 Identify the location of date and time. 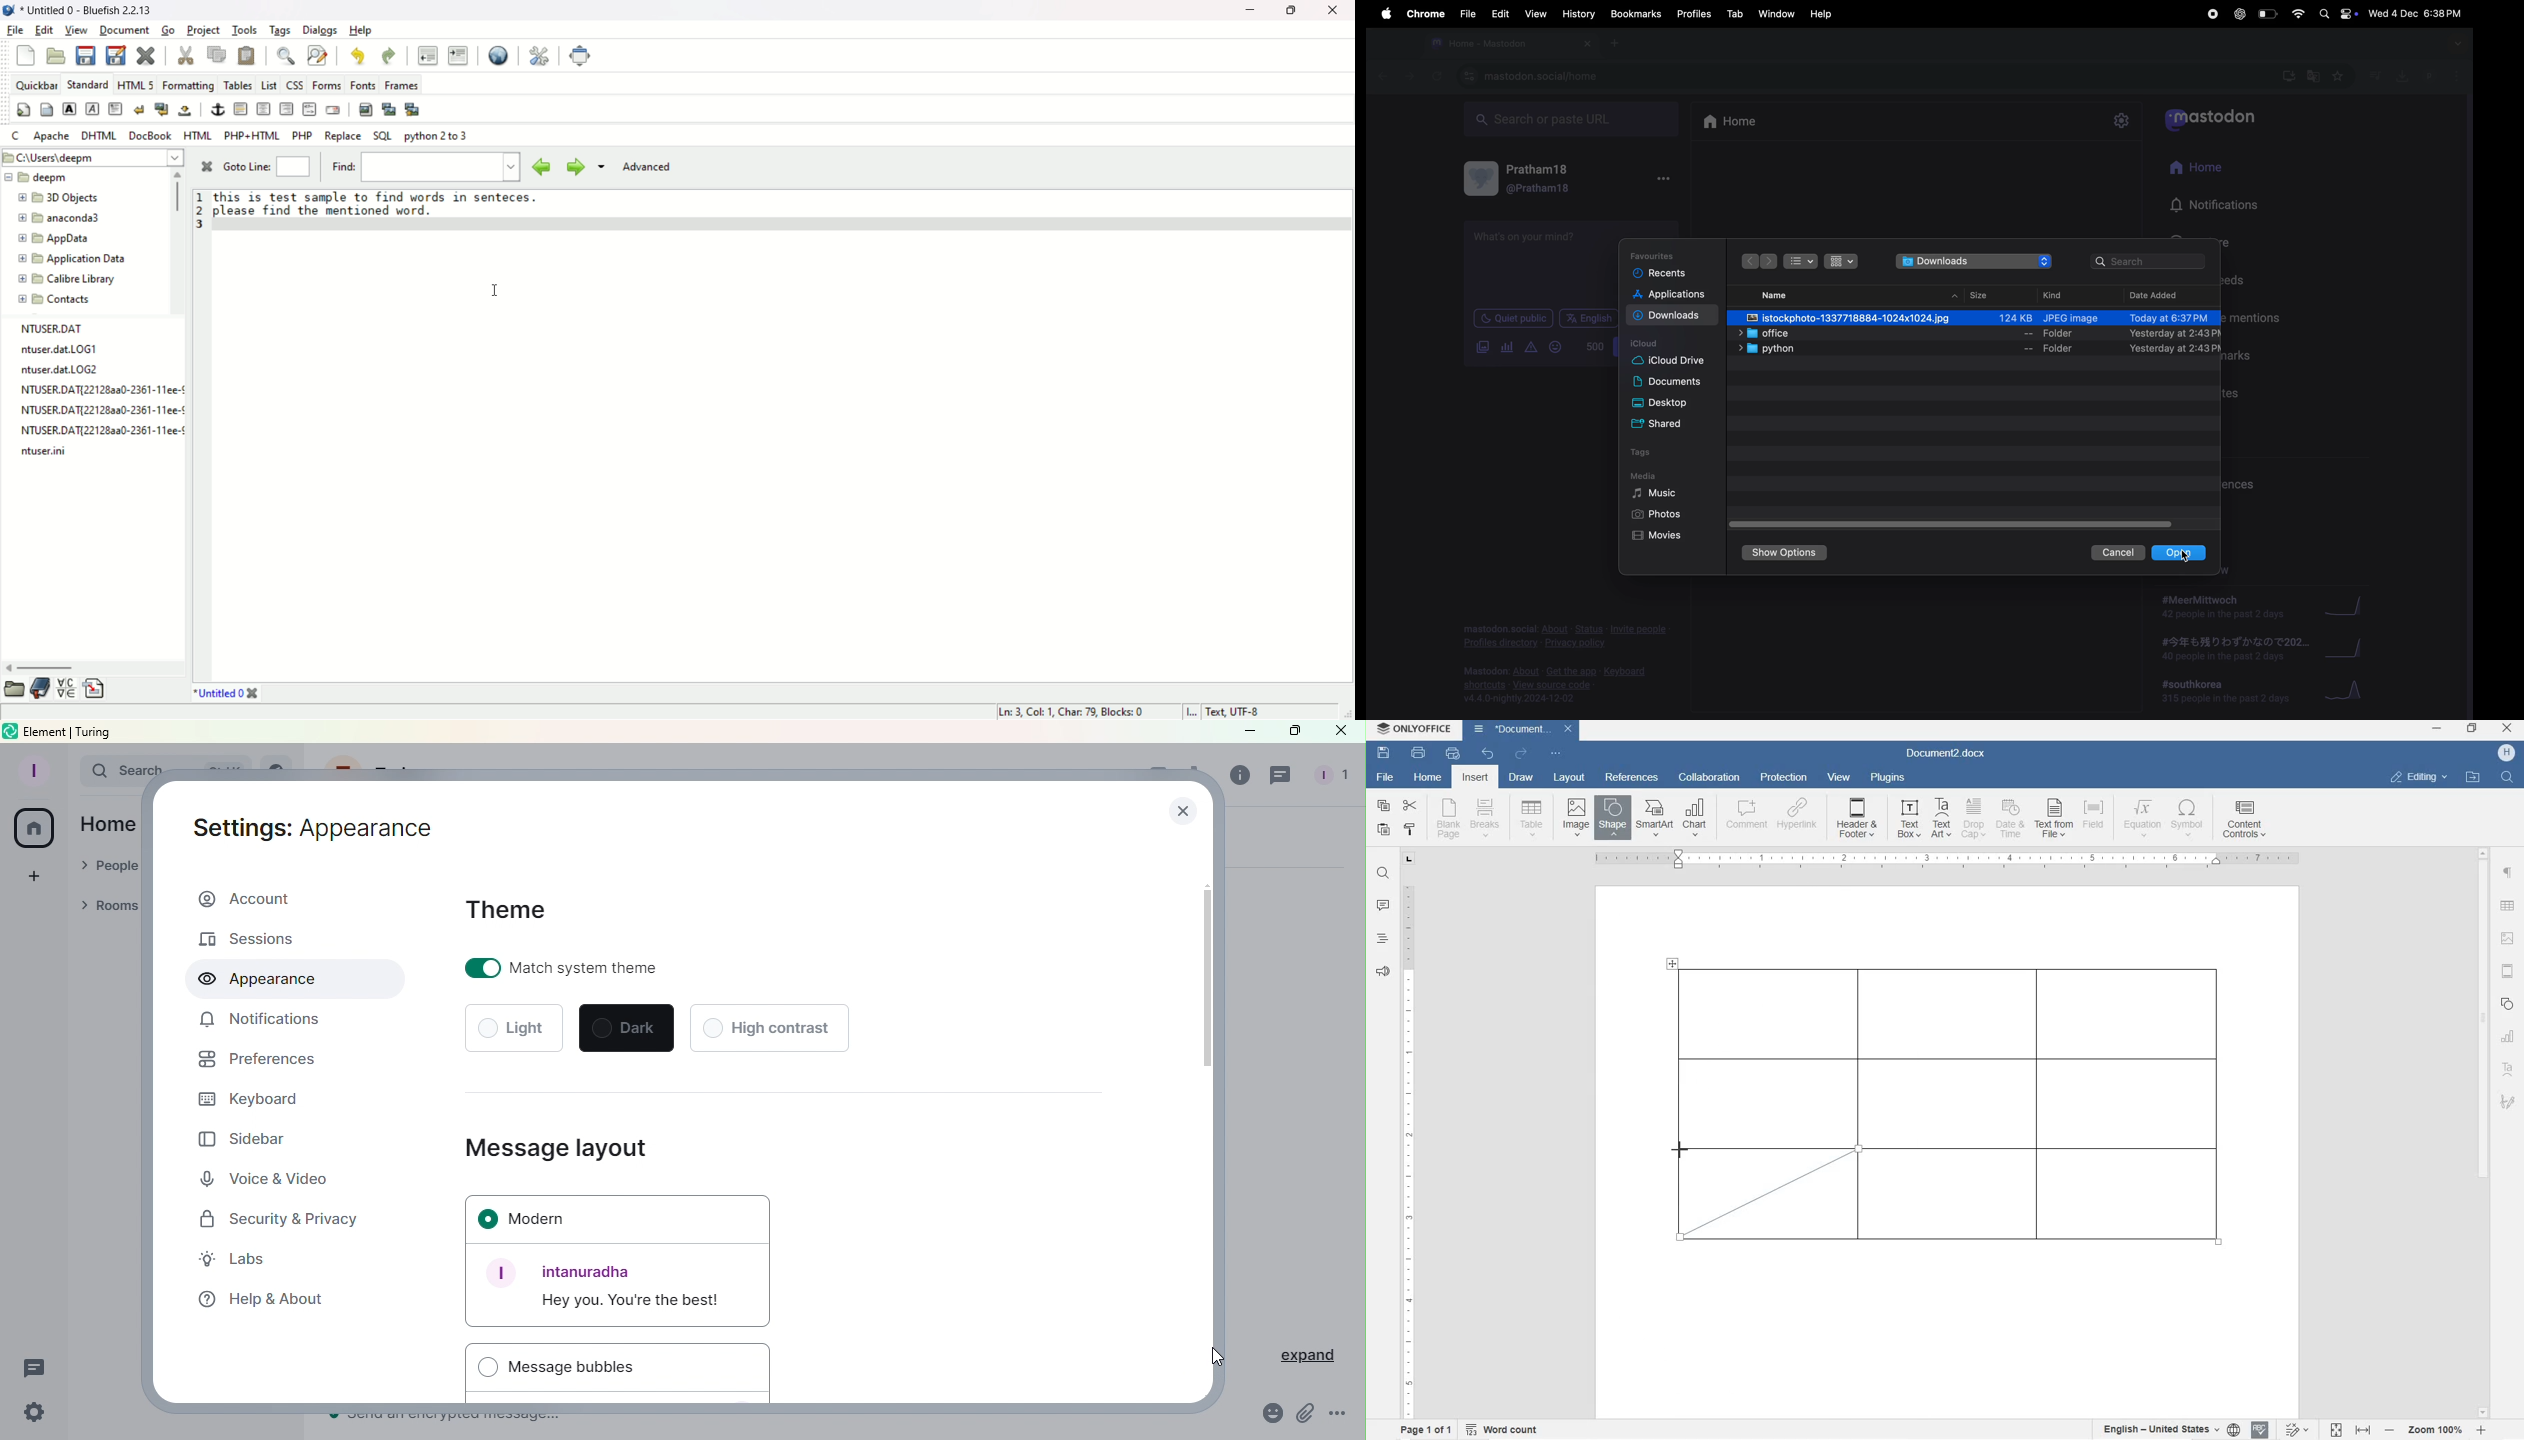
(2415, 14).